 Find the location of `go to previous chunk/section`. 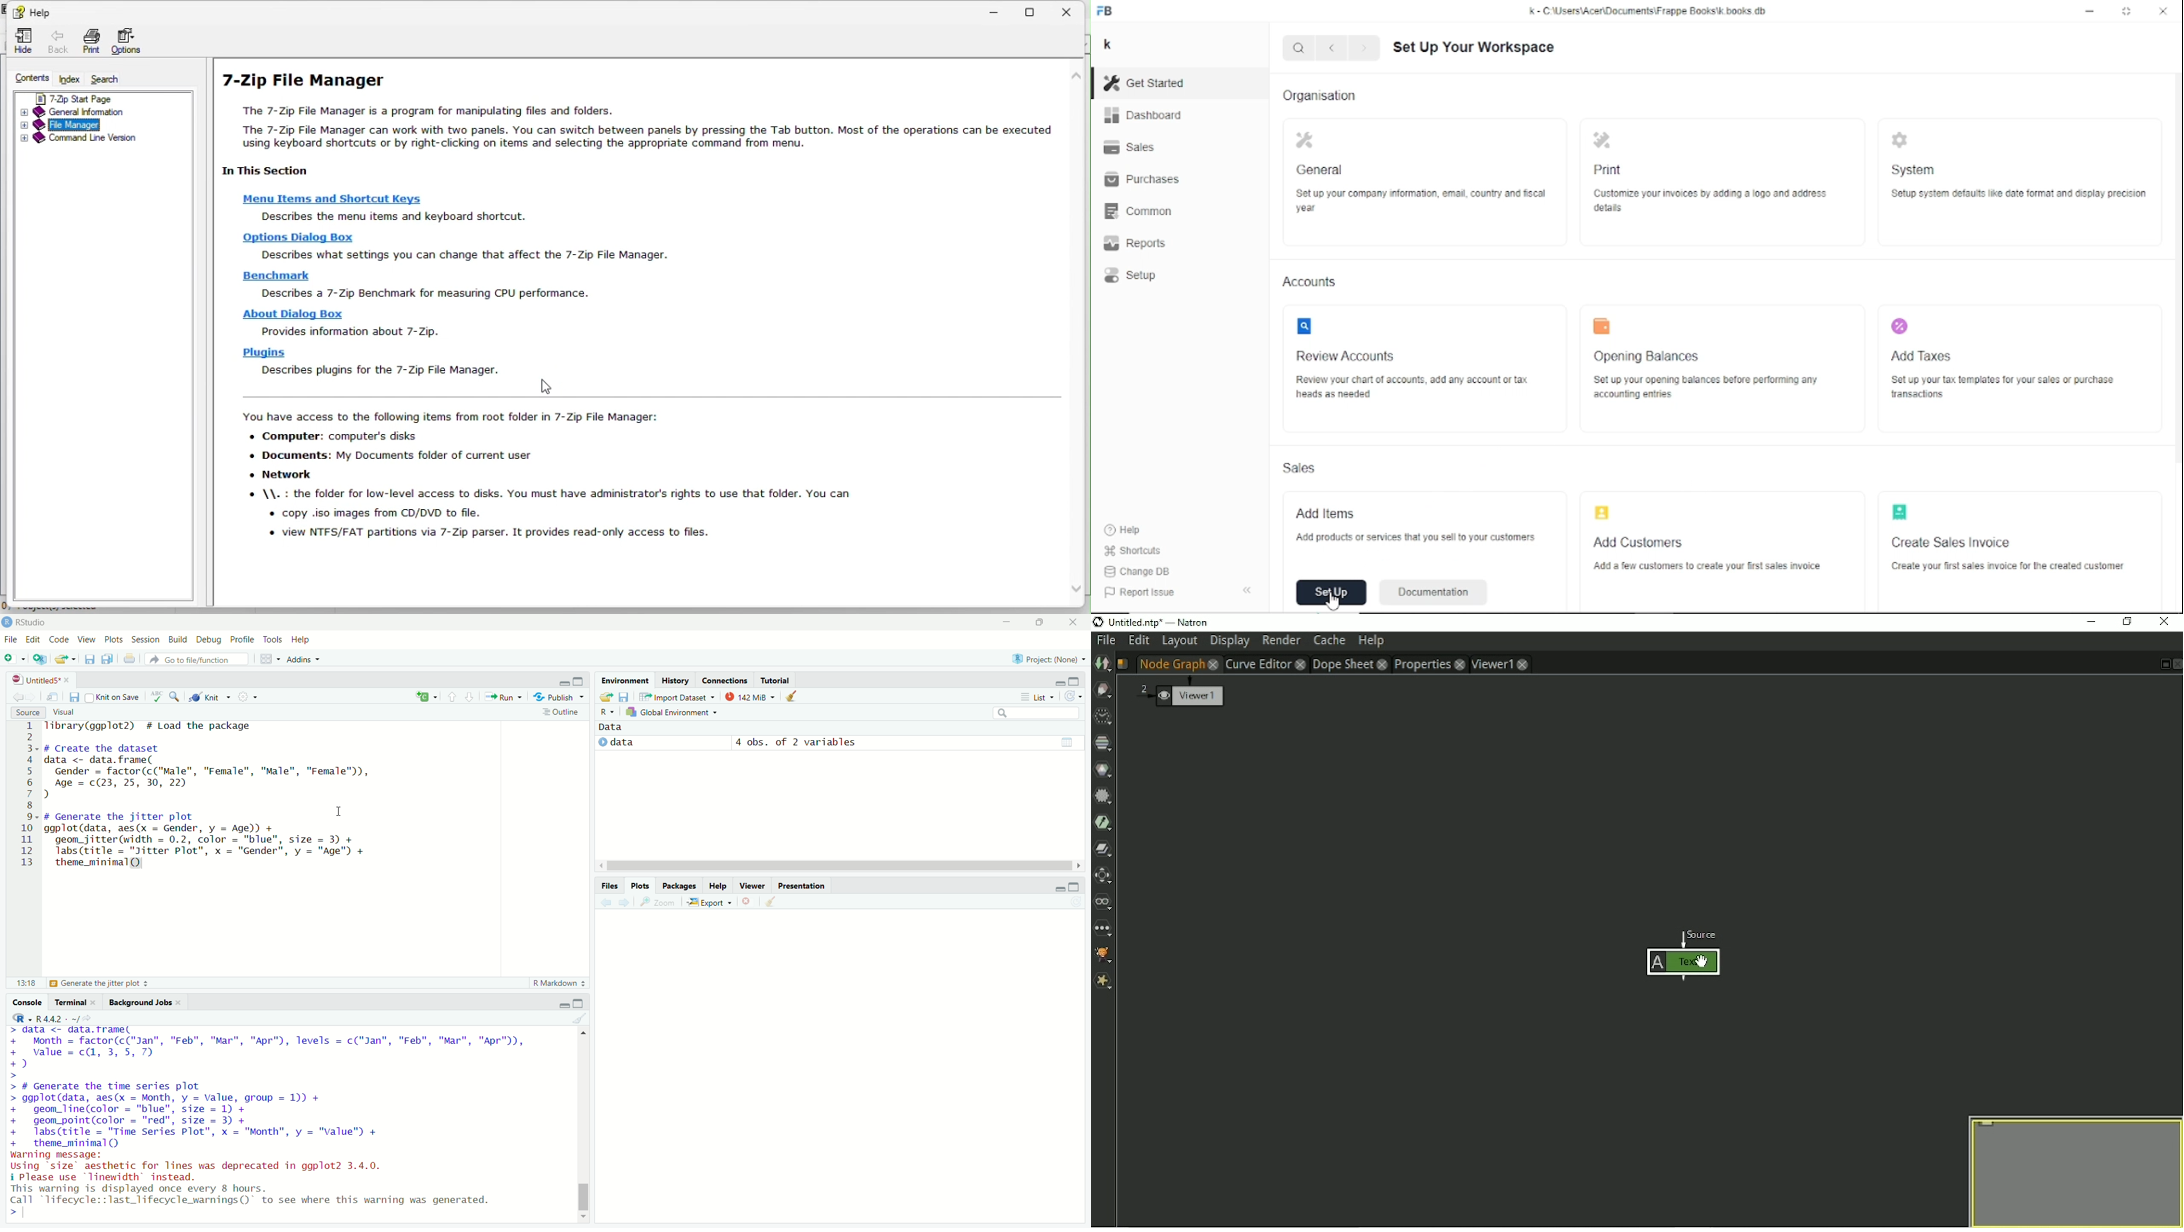

go to previous chunk/section is located at coordinates (451, 695).